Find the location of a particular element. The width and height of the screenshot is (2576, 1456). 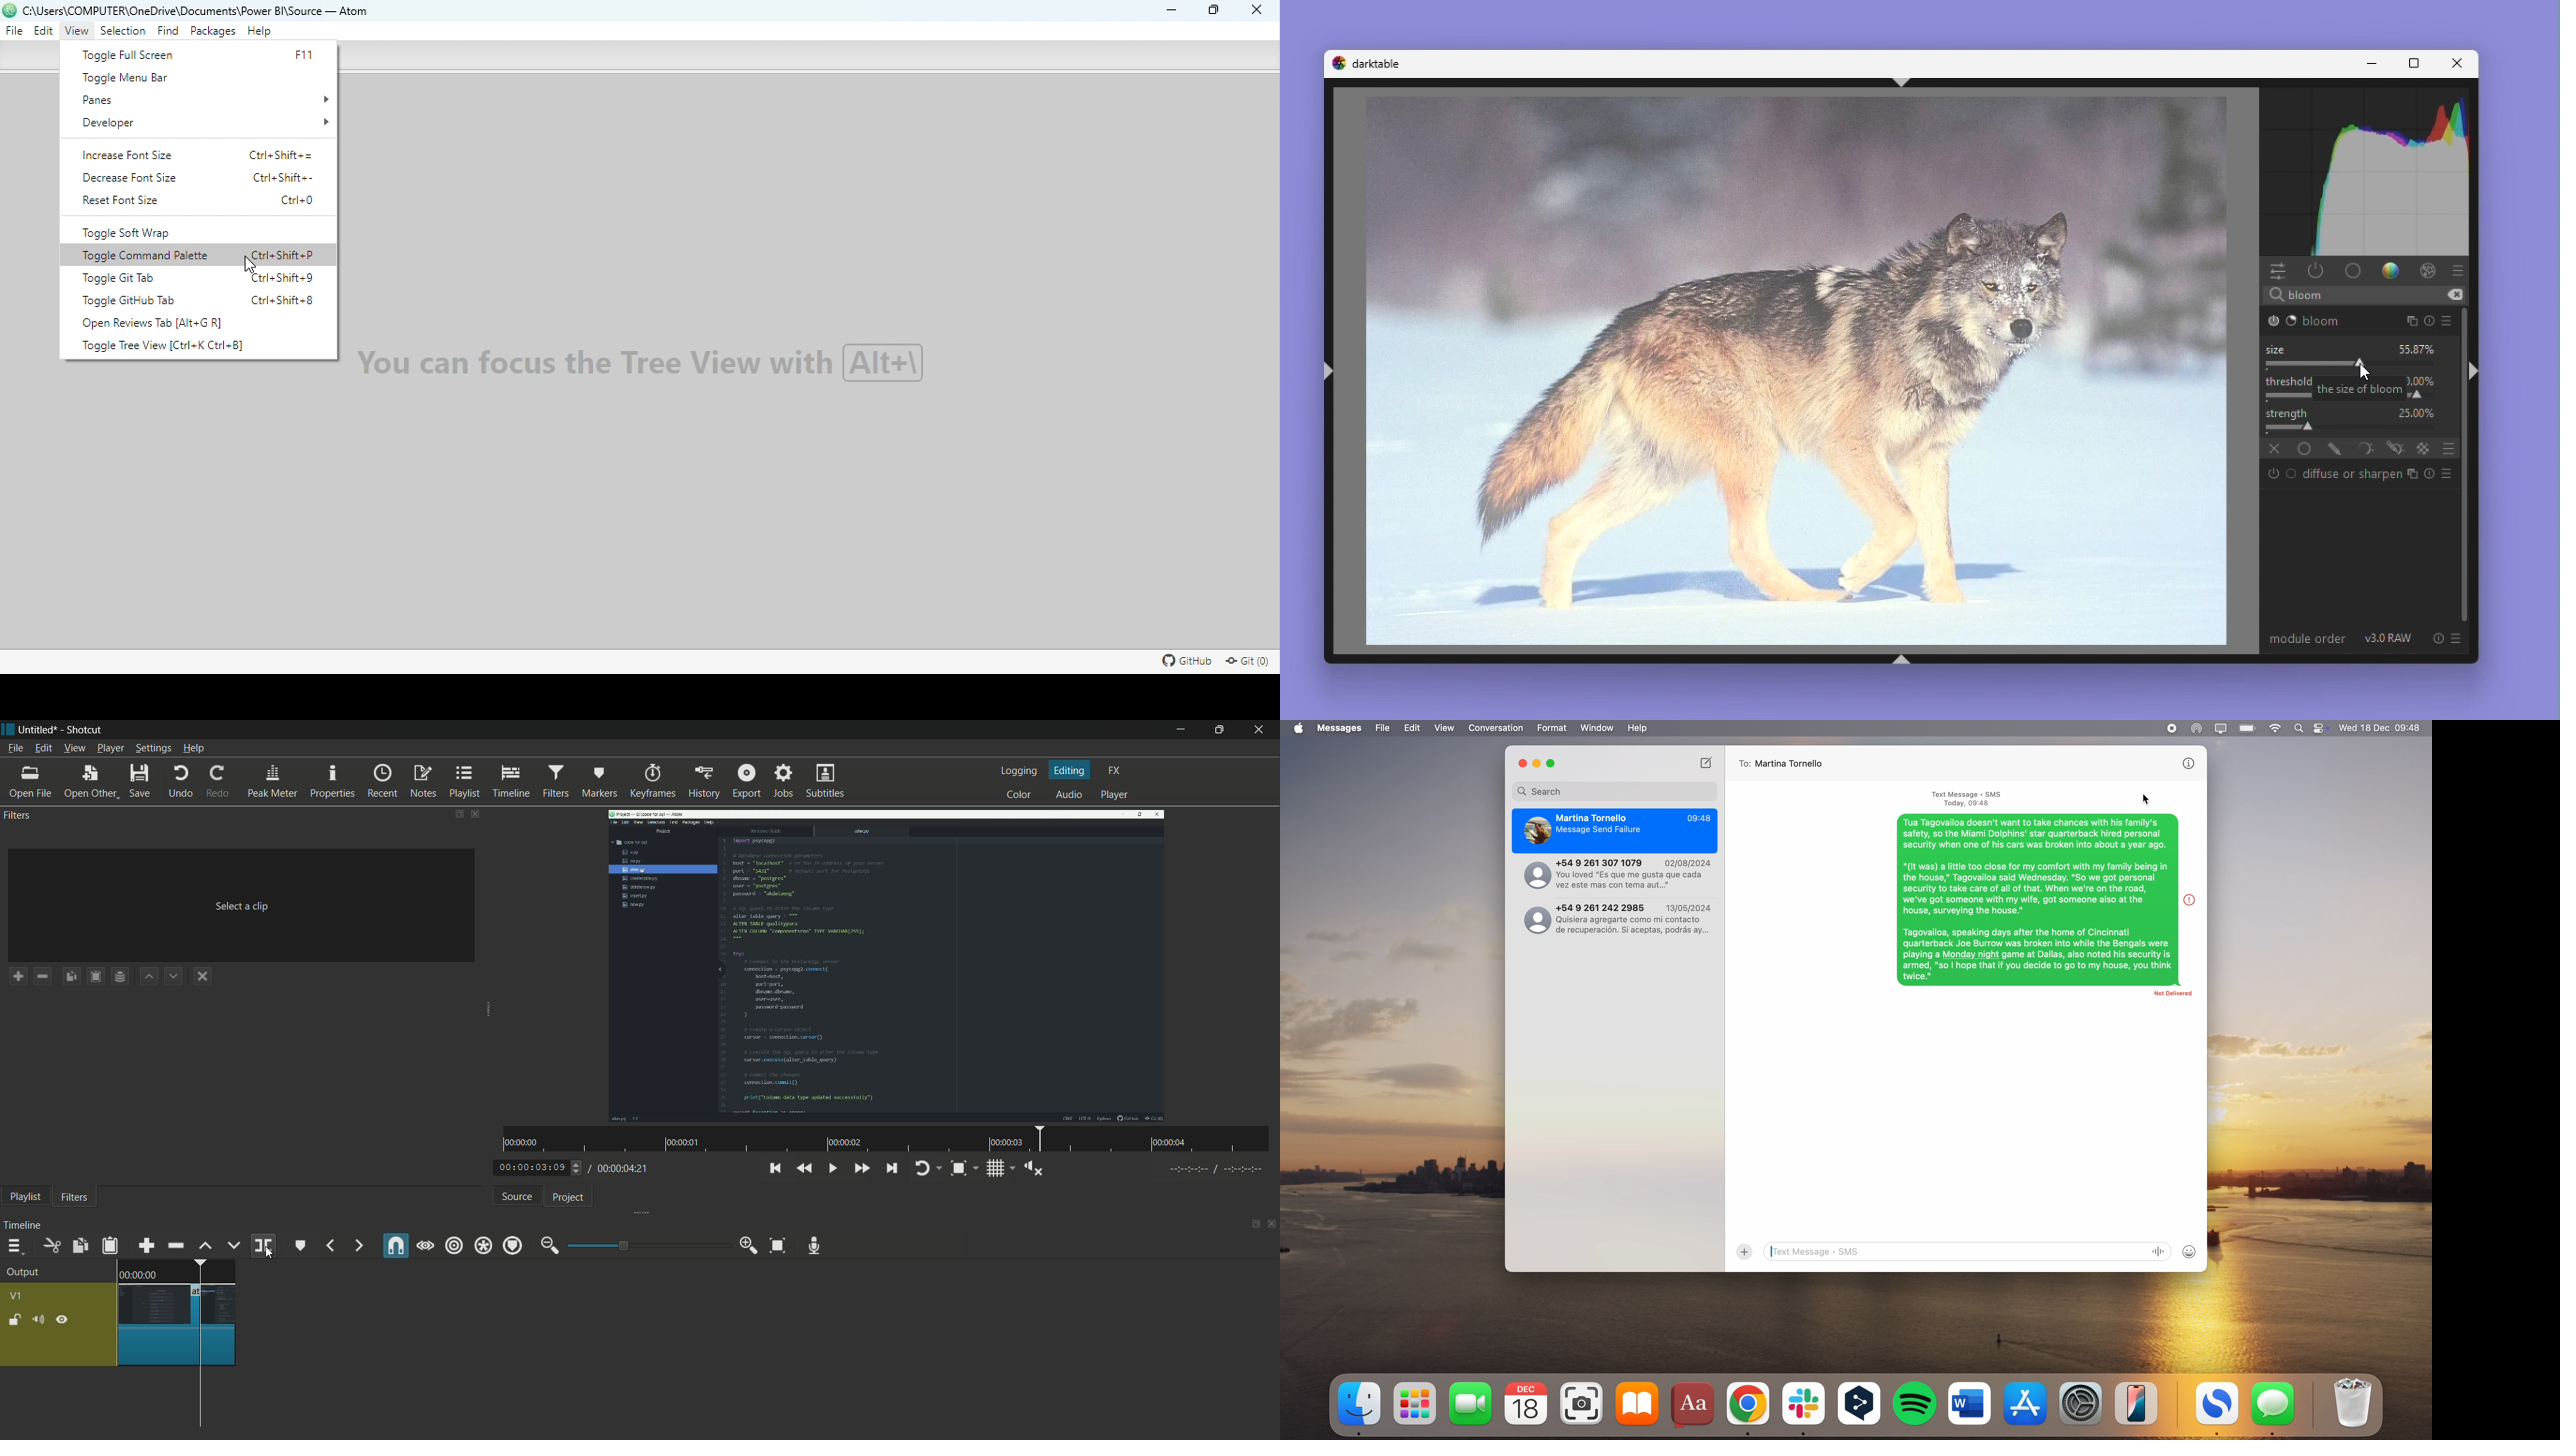

move filter down is located at coordinates (175, 976).